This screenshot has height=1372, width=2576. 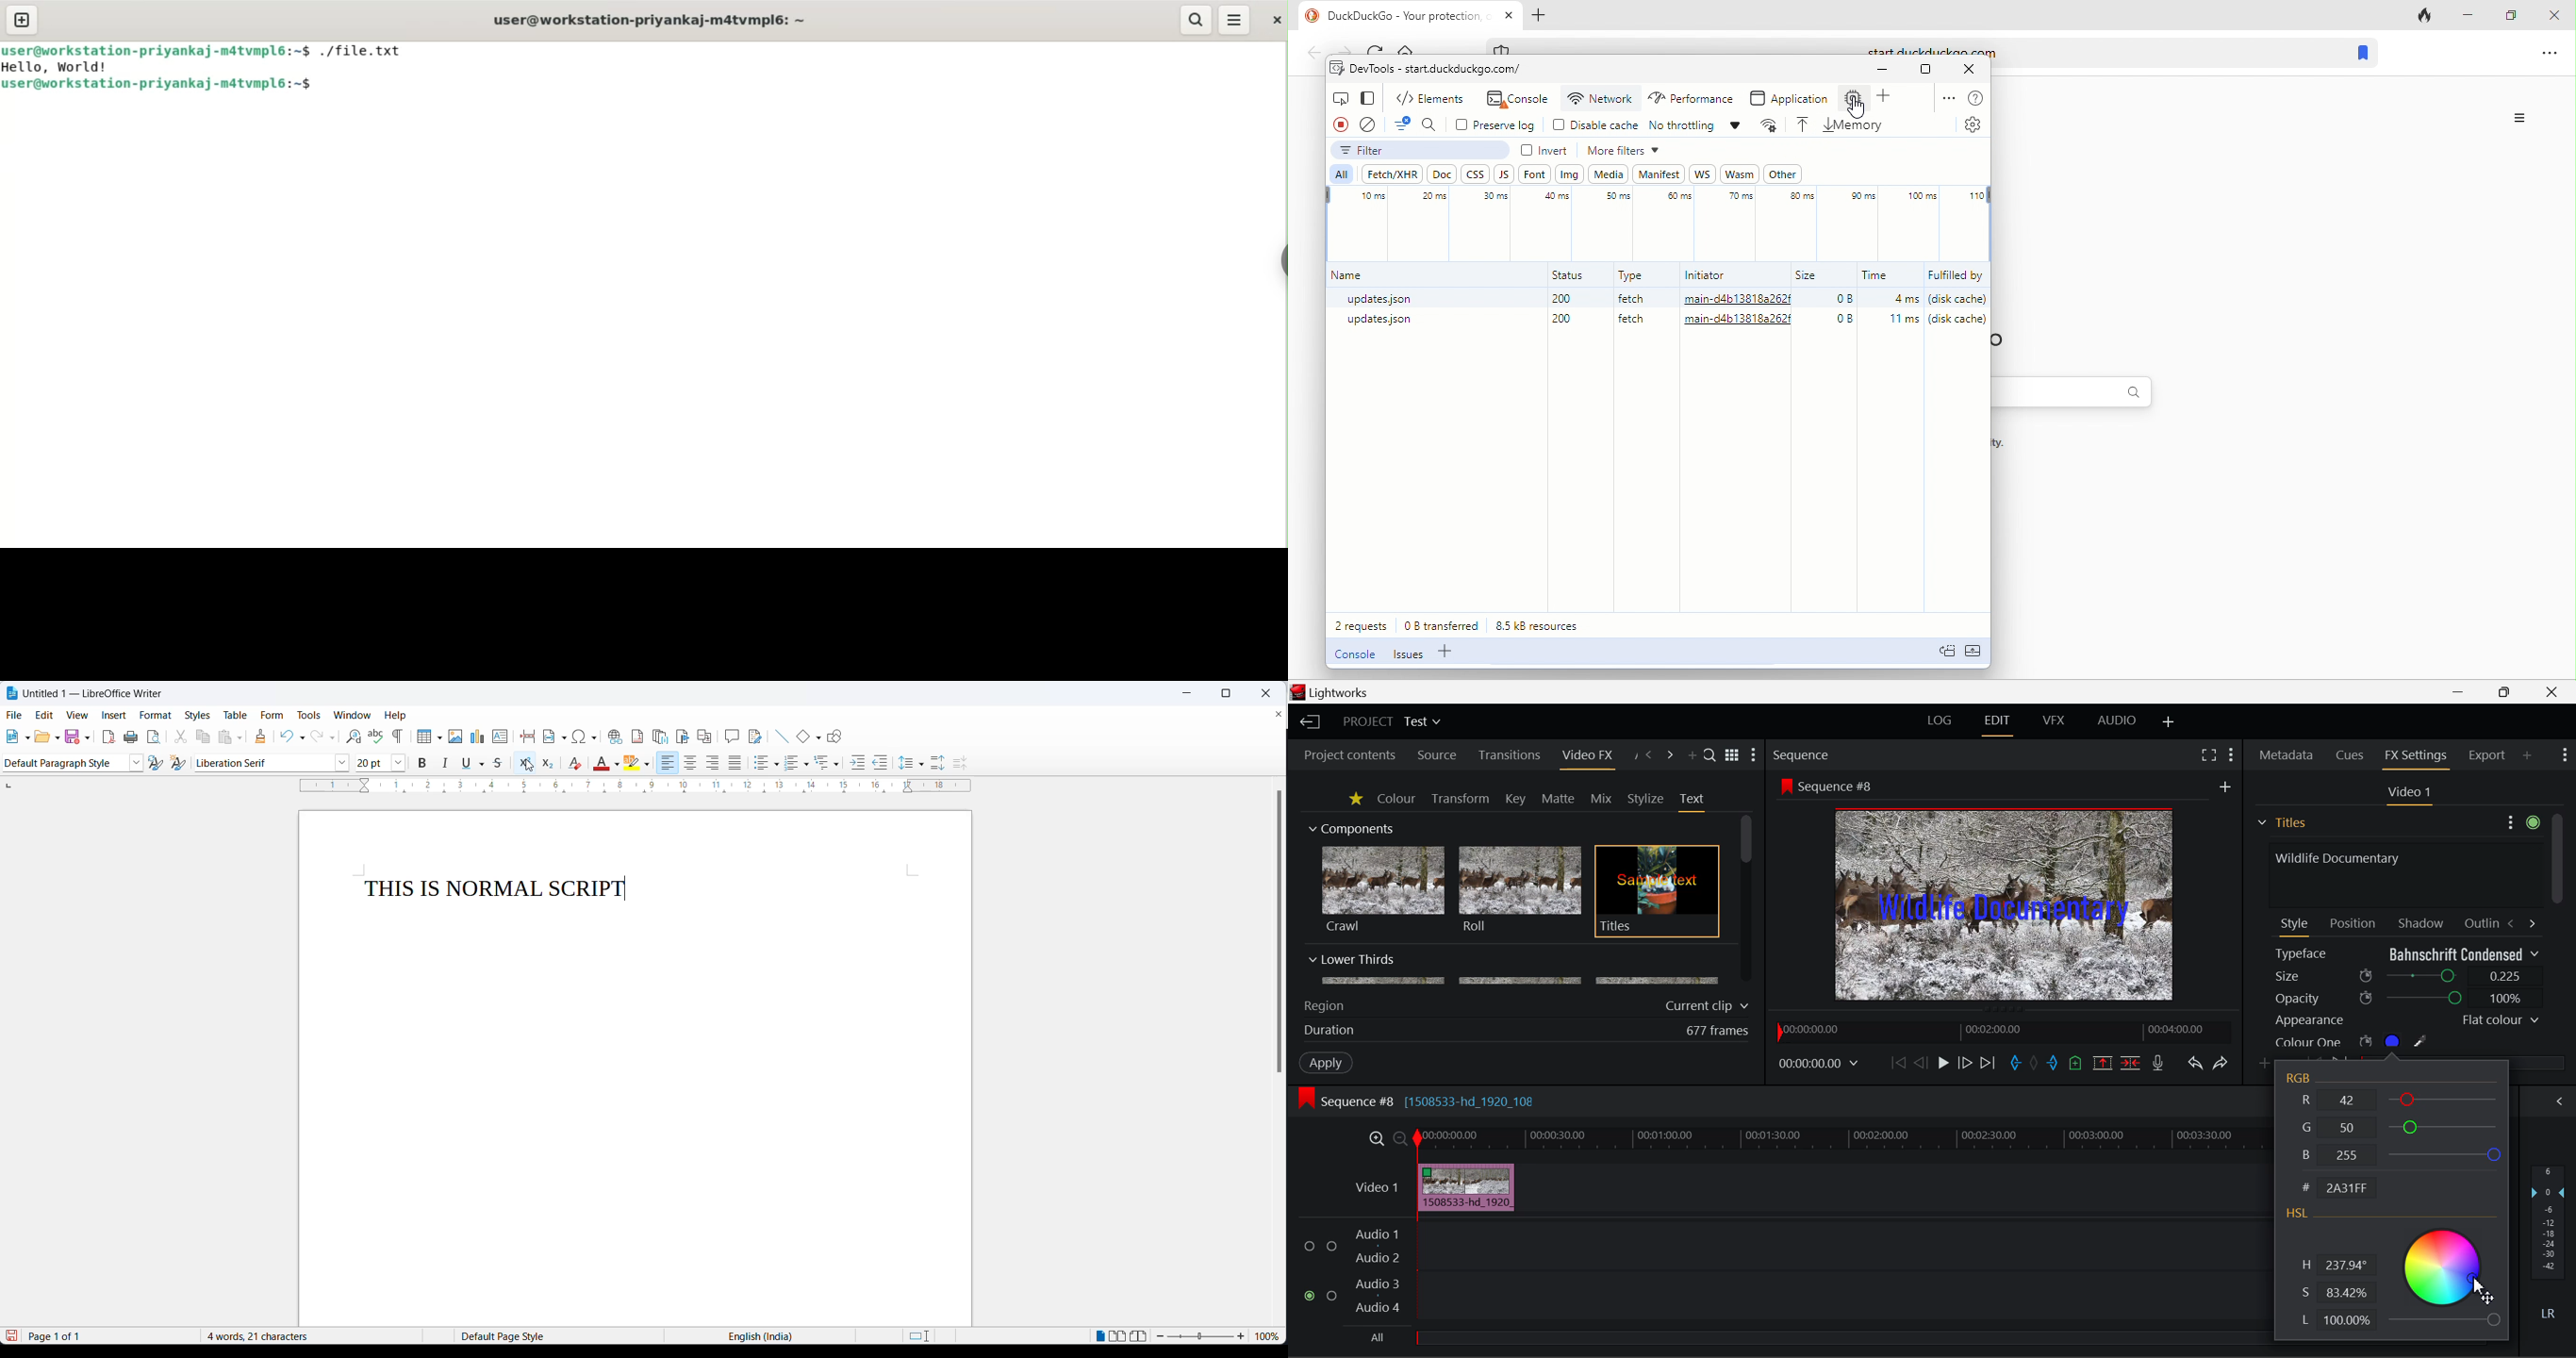 I want to click on standard selection, so click(x=921, y=1336).